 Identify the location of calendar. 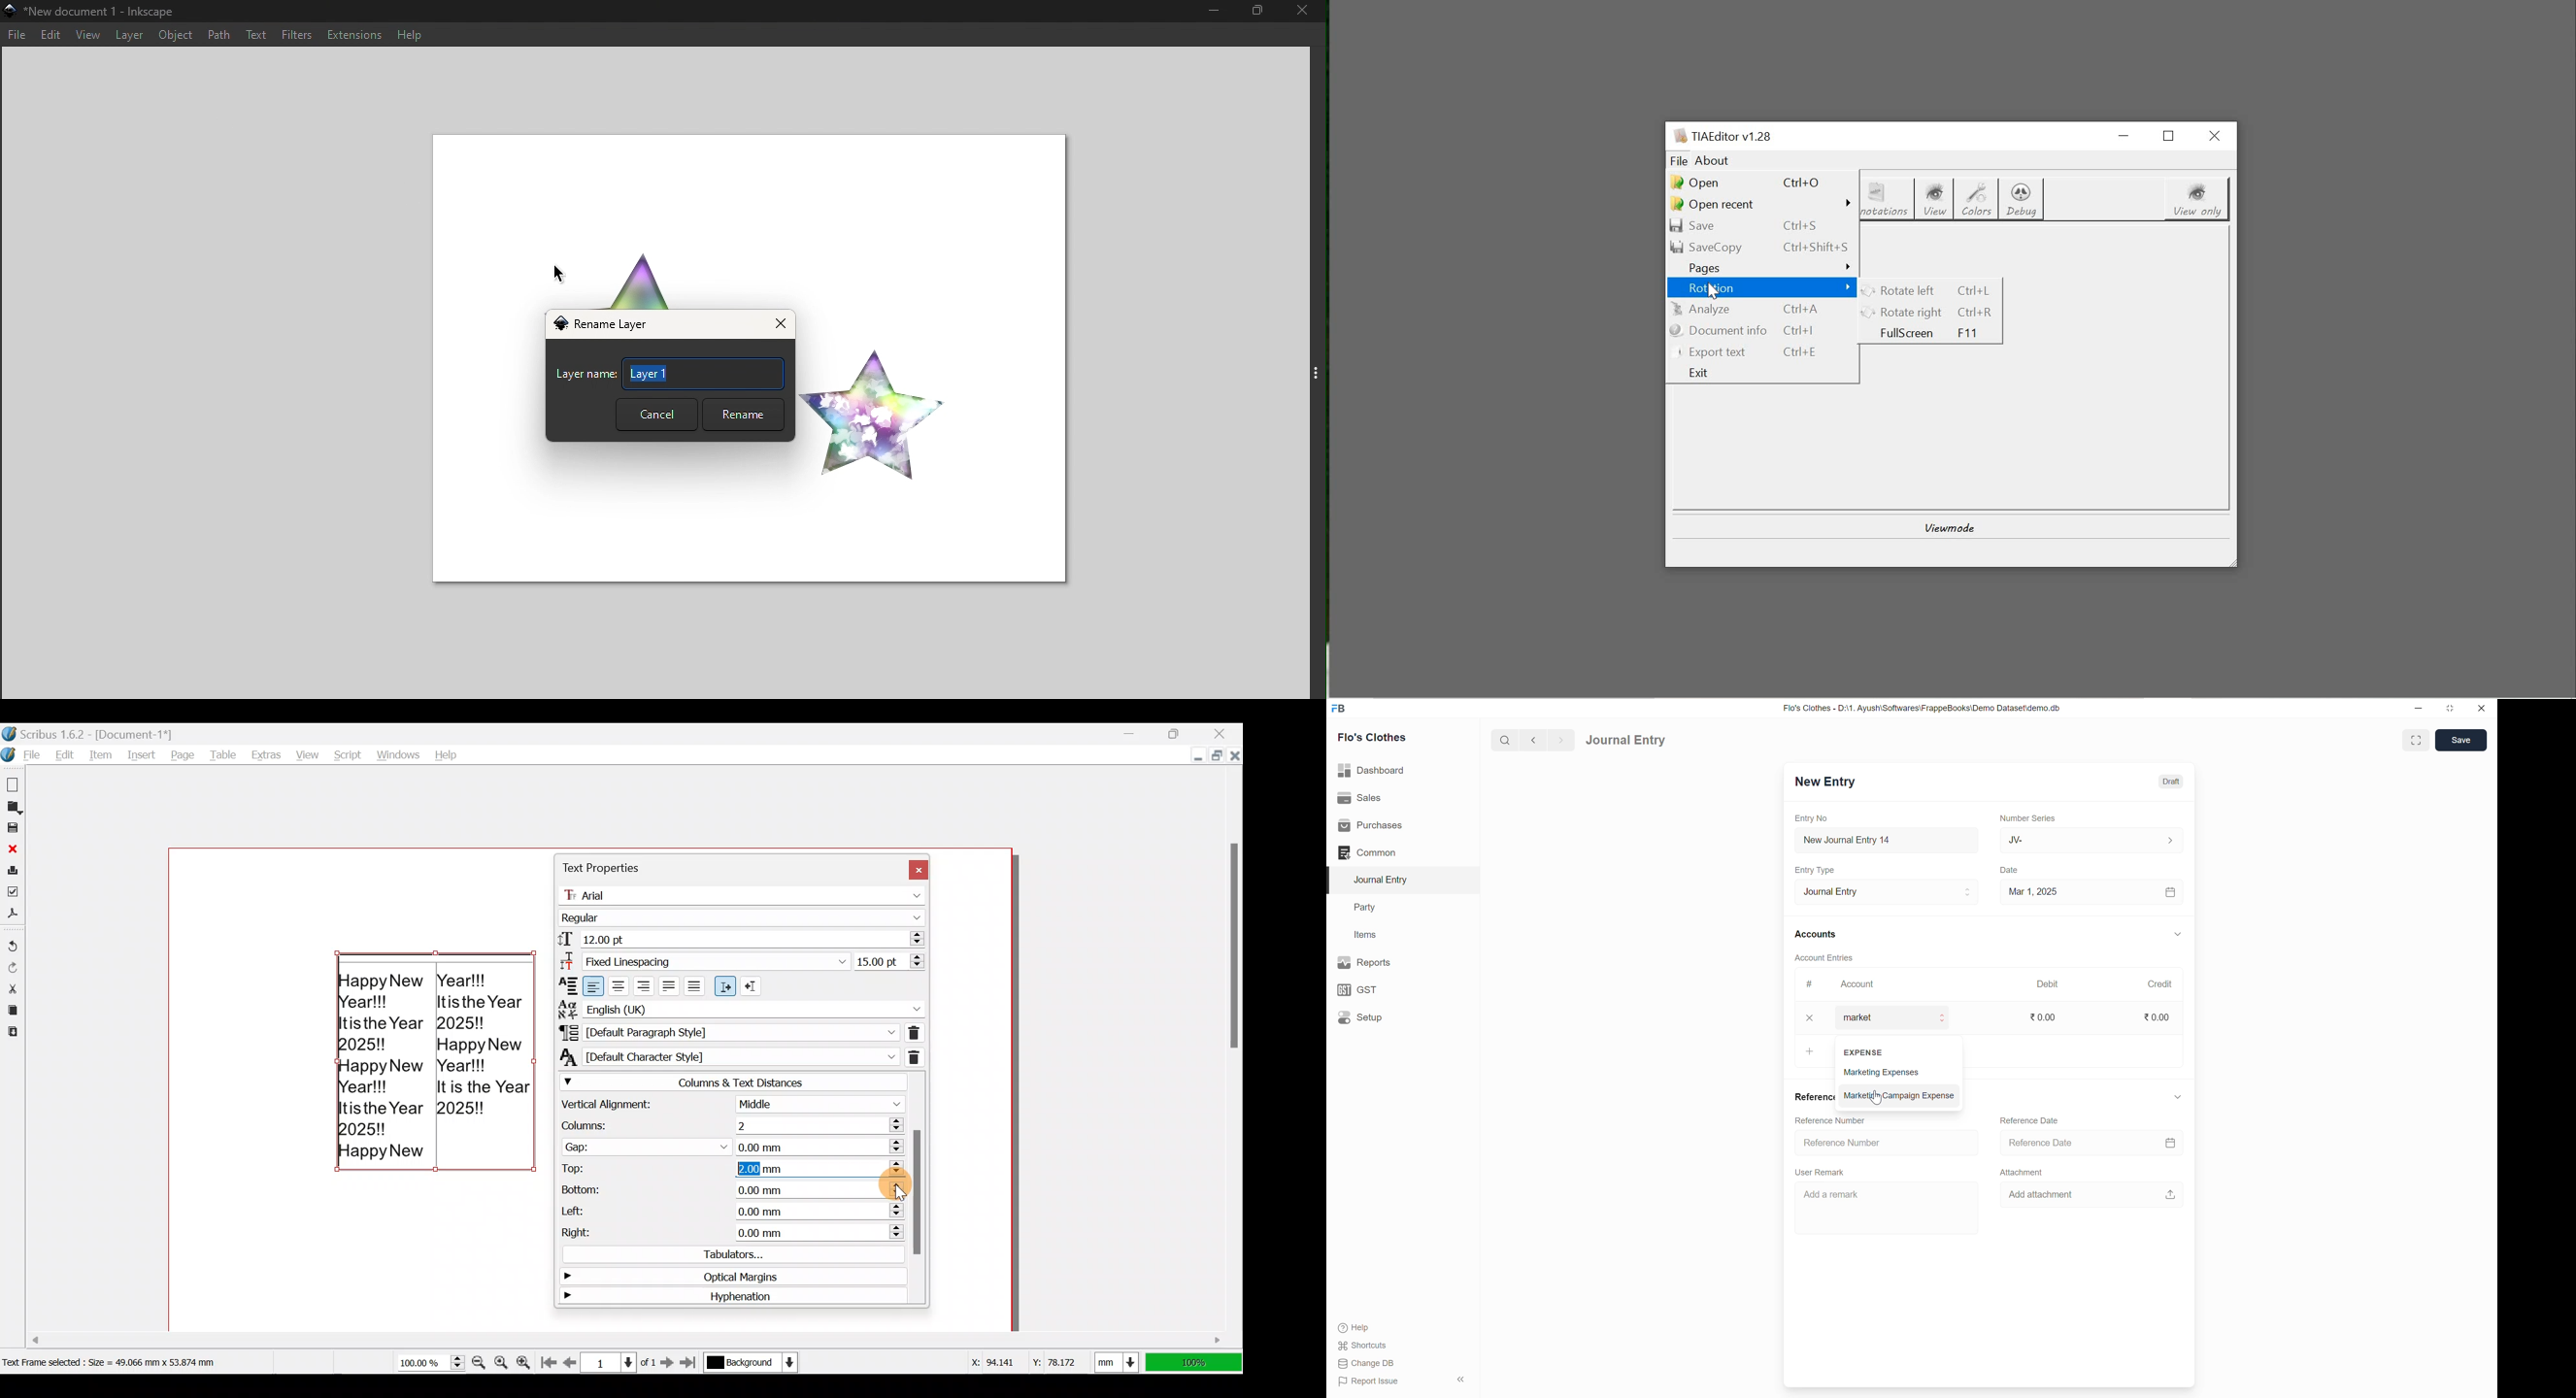
(2171, 893).